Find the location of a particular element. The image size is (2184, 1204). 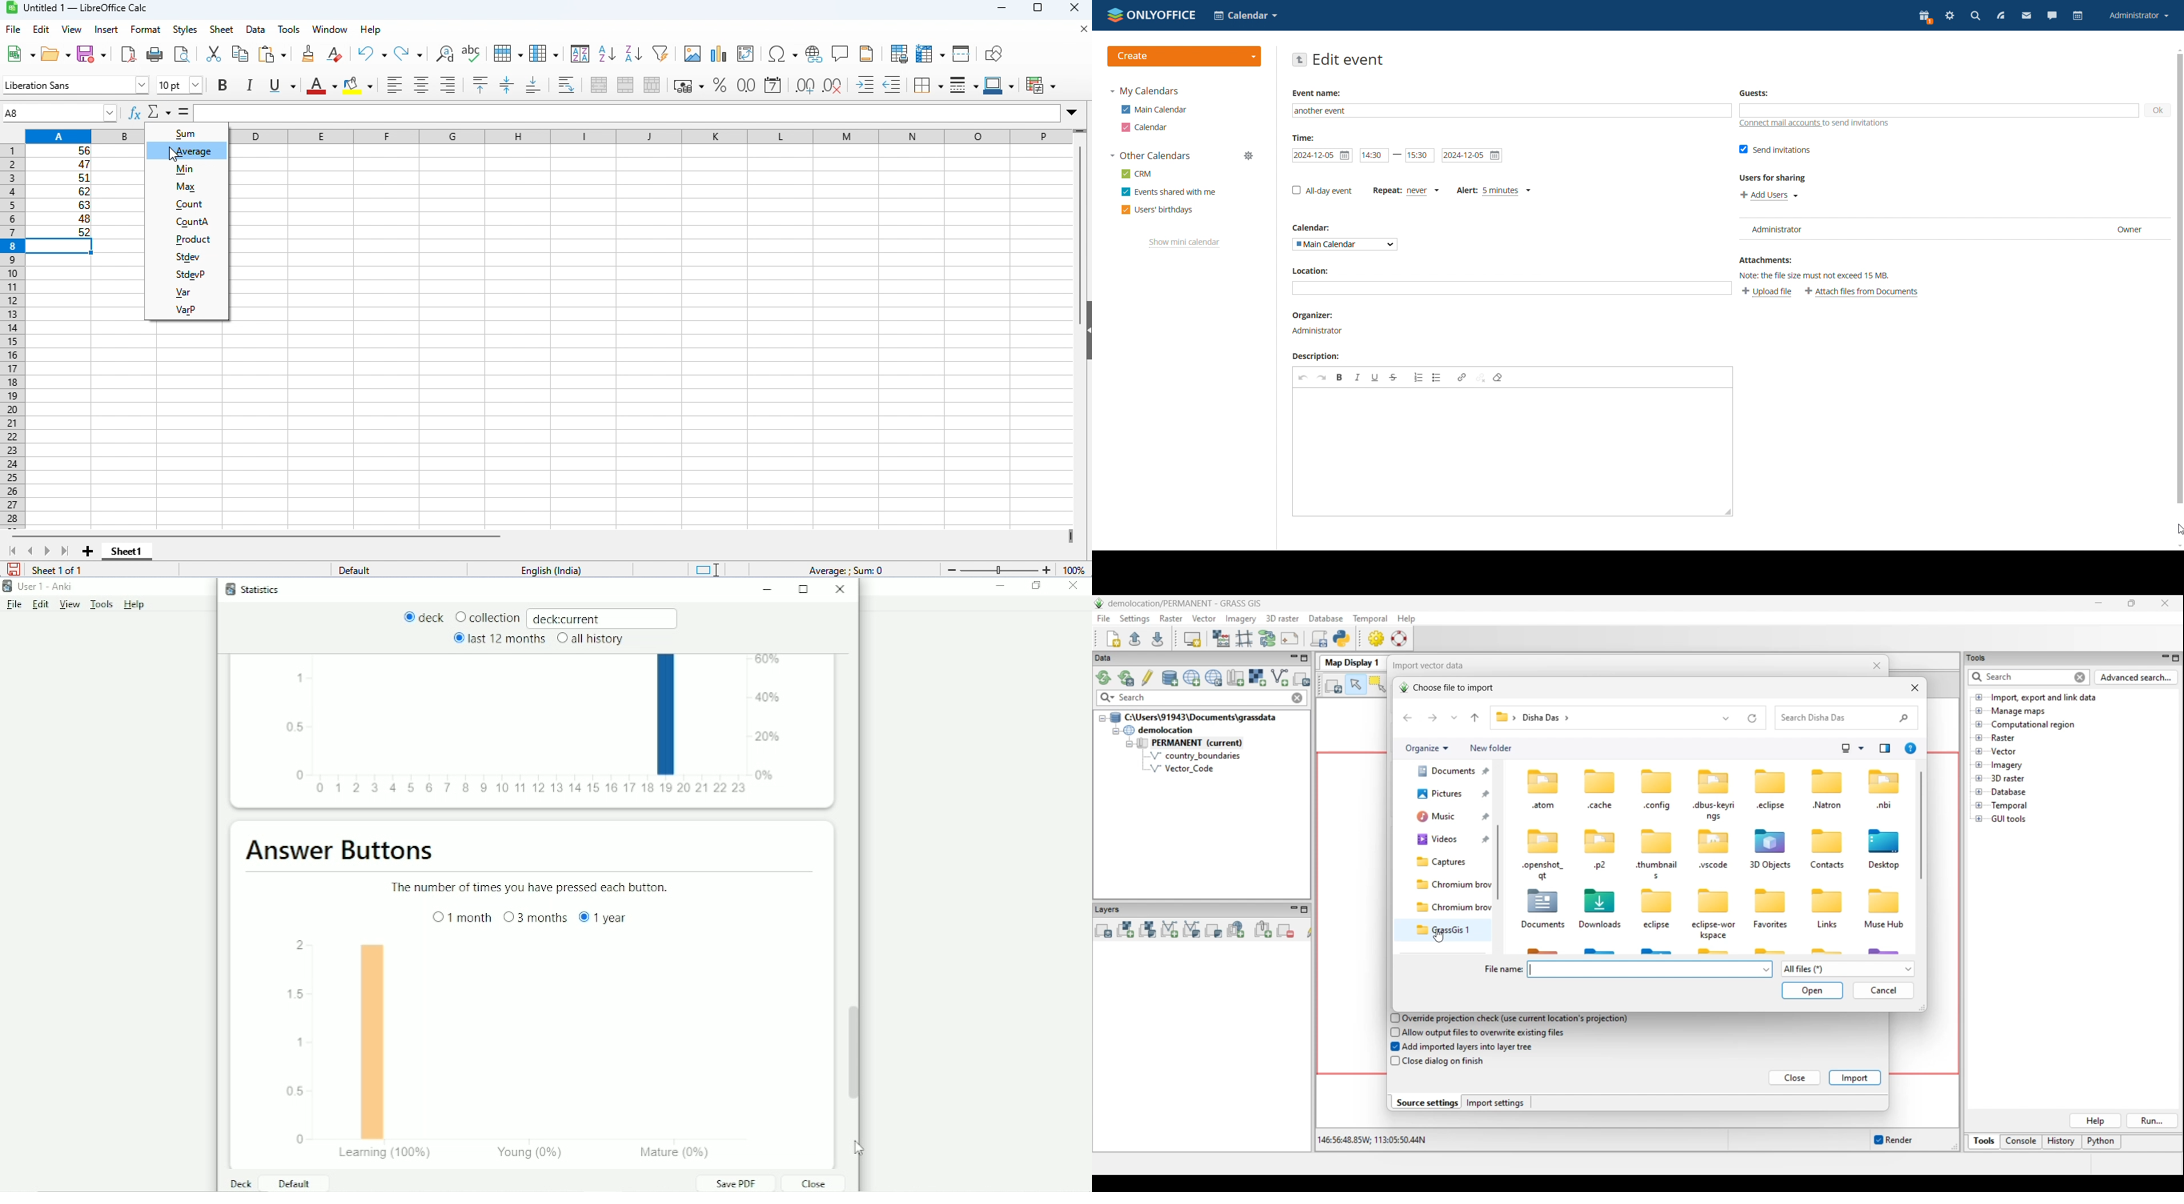

align center is located at coordinates (421, 85).